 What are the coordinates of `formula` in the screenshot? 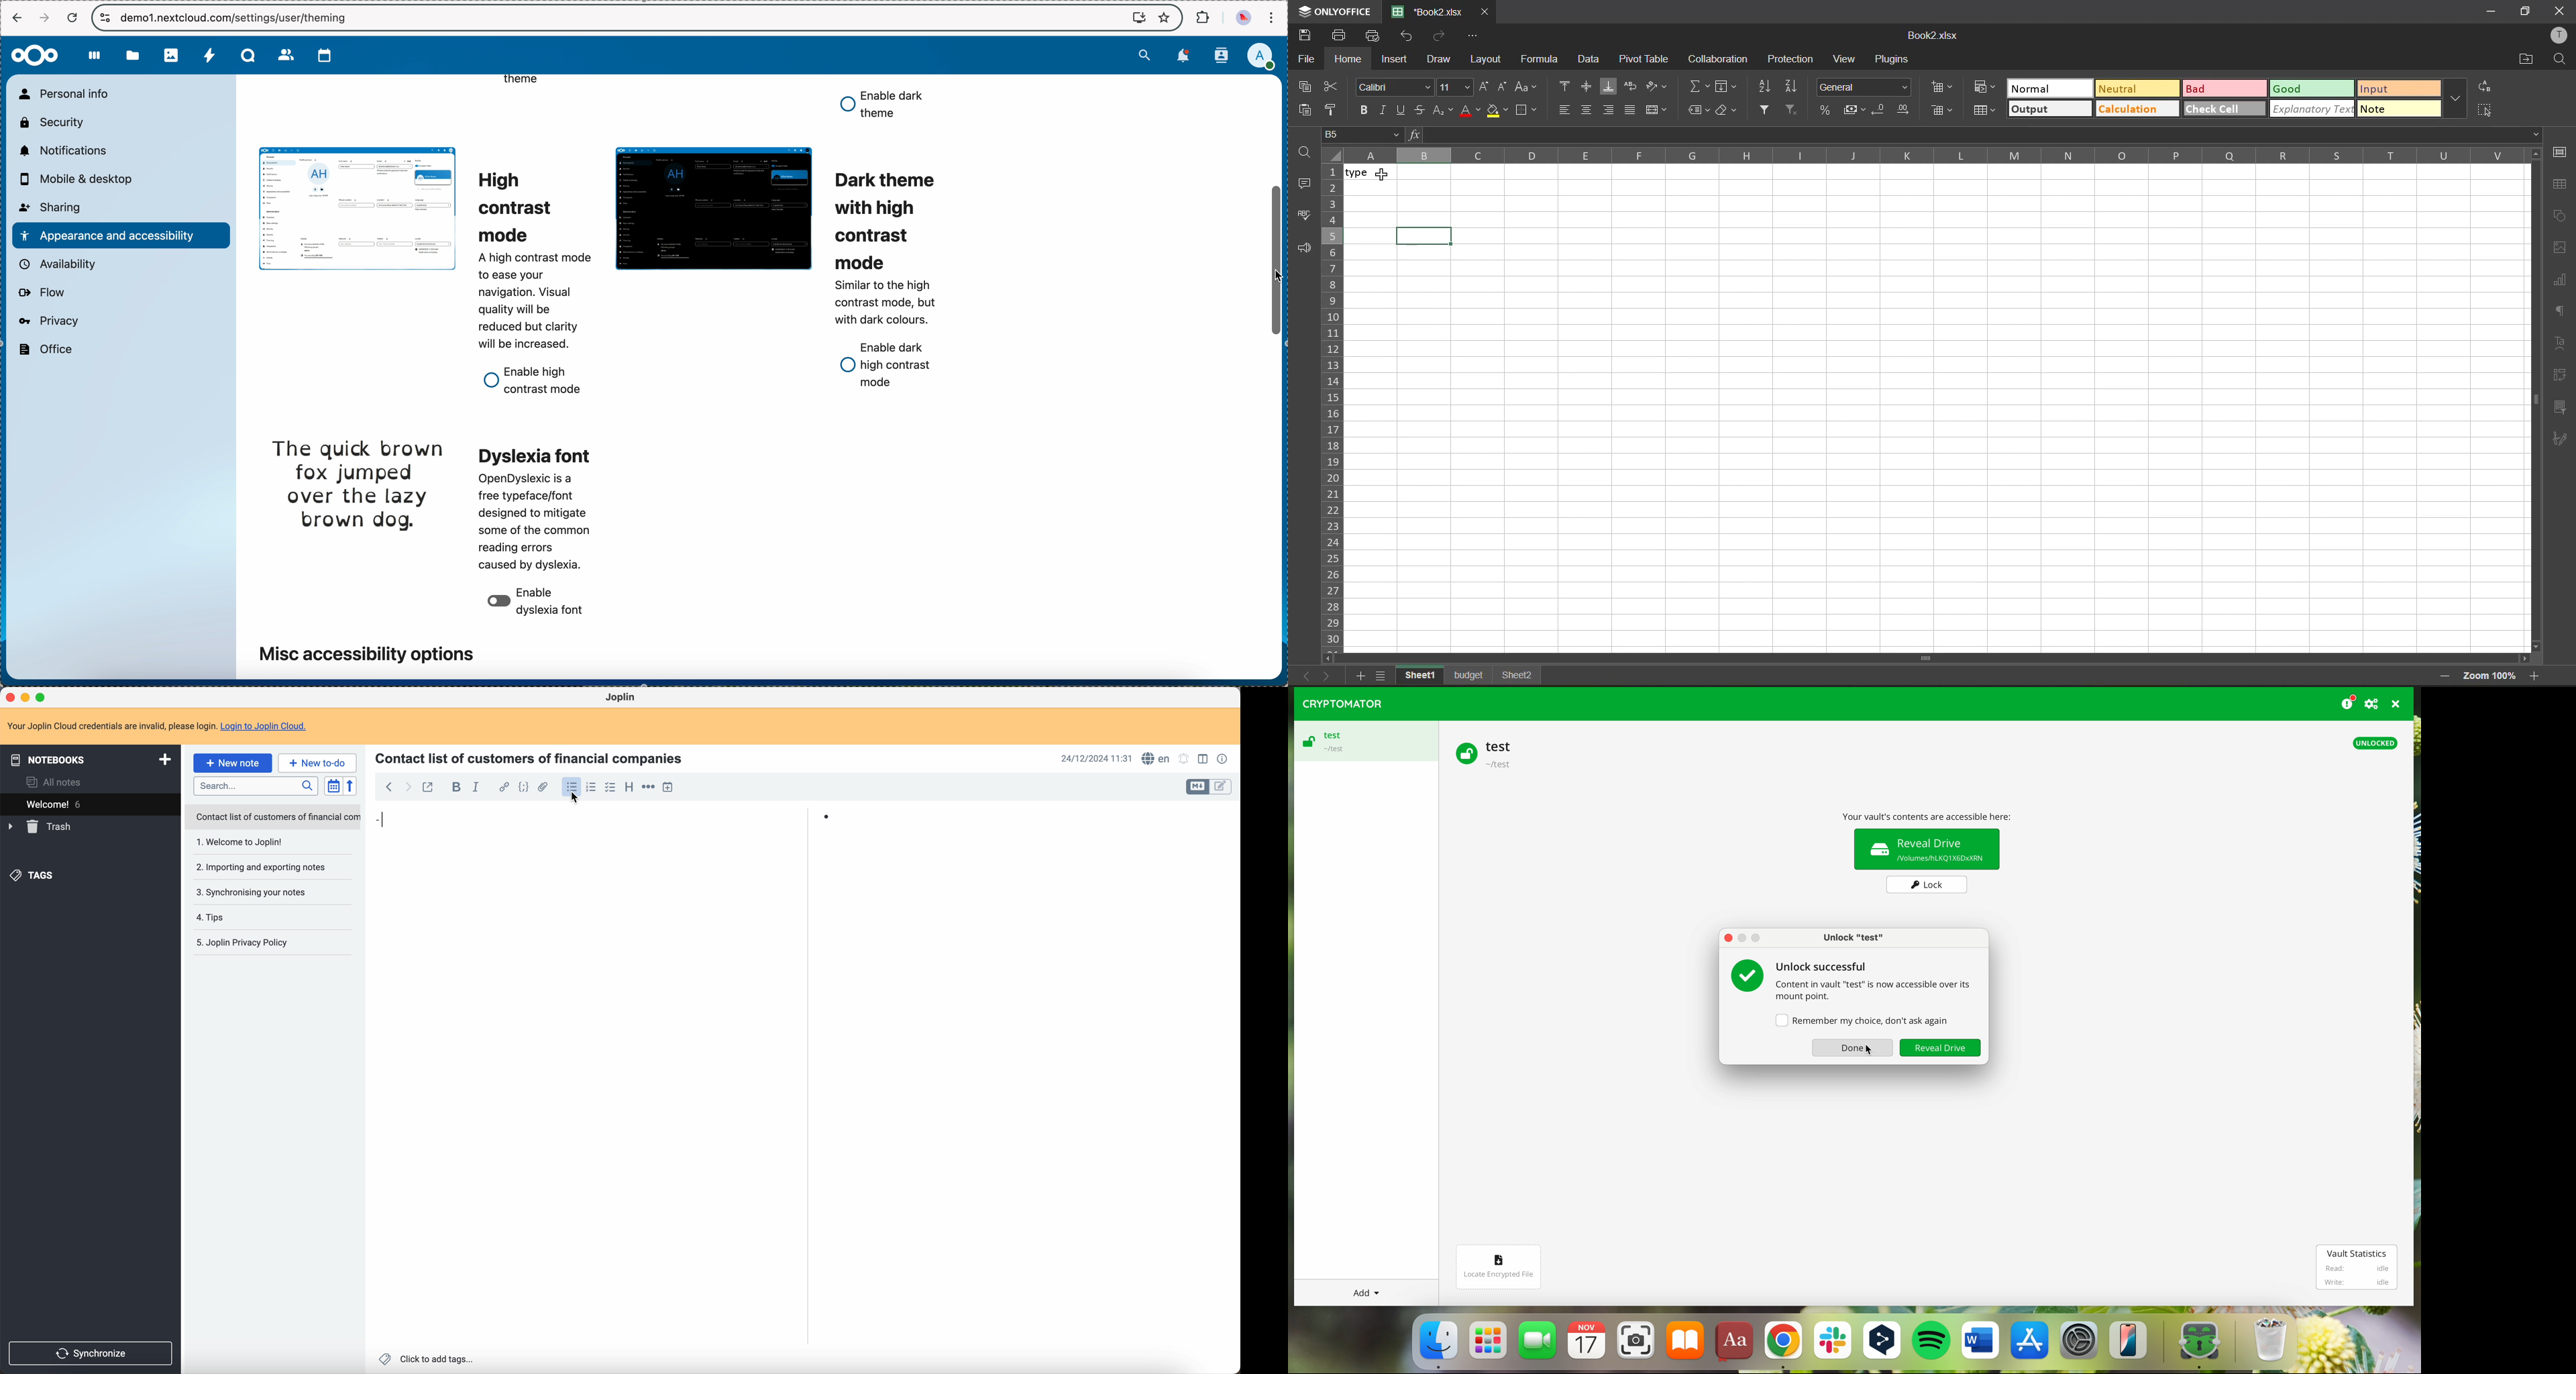 It's located at (1545, 60).